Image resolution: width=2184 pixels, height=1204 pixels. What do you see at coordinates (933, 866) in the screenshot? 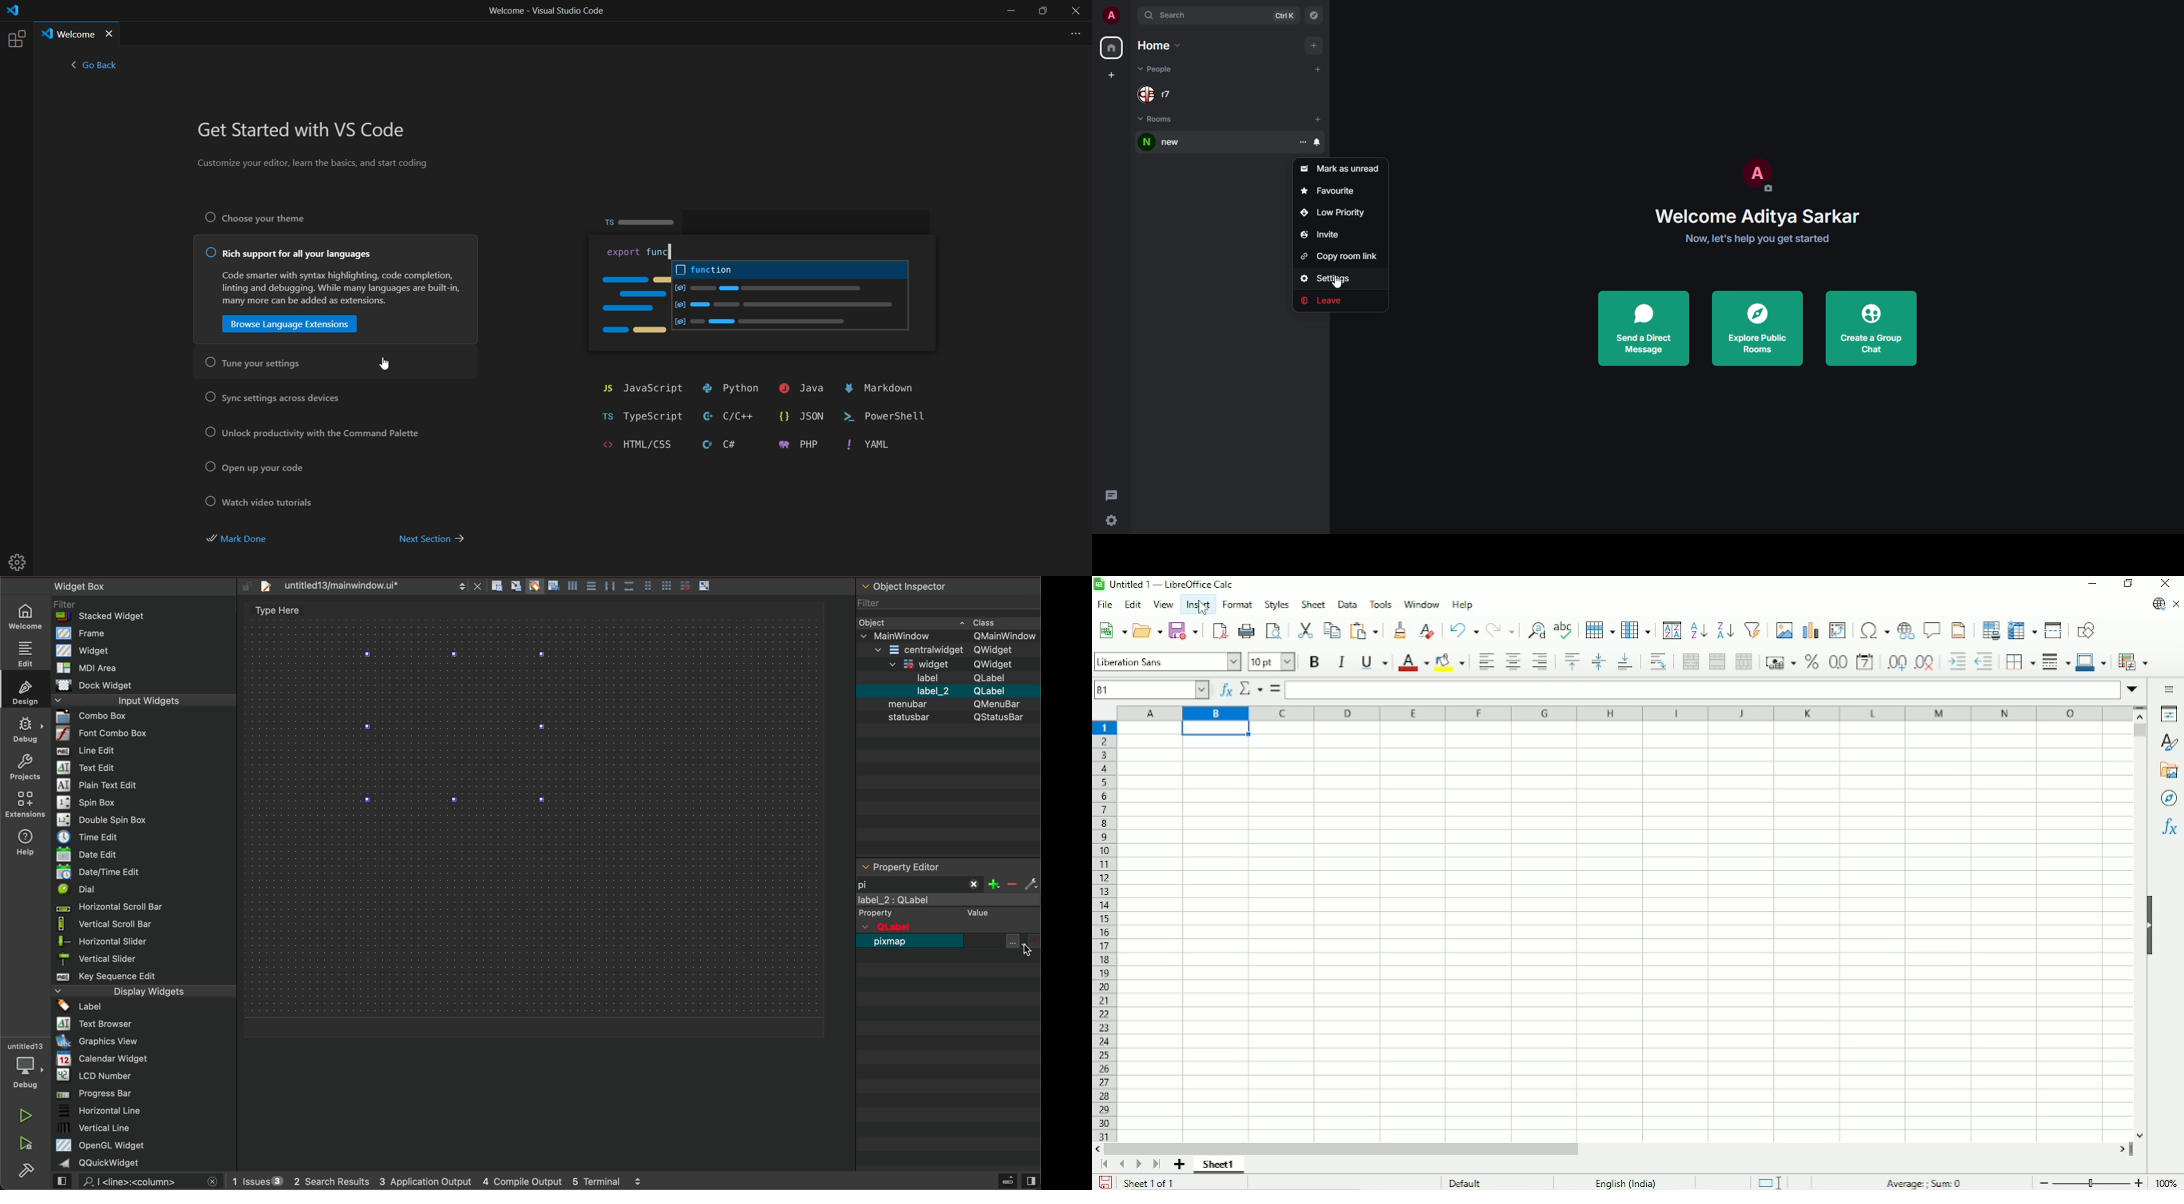
I see `property editor` at bounding box center [933, 866].